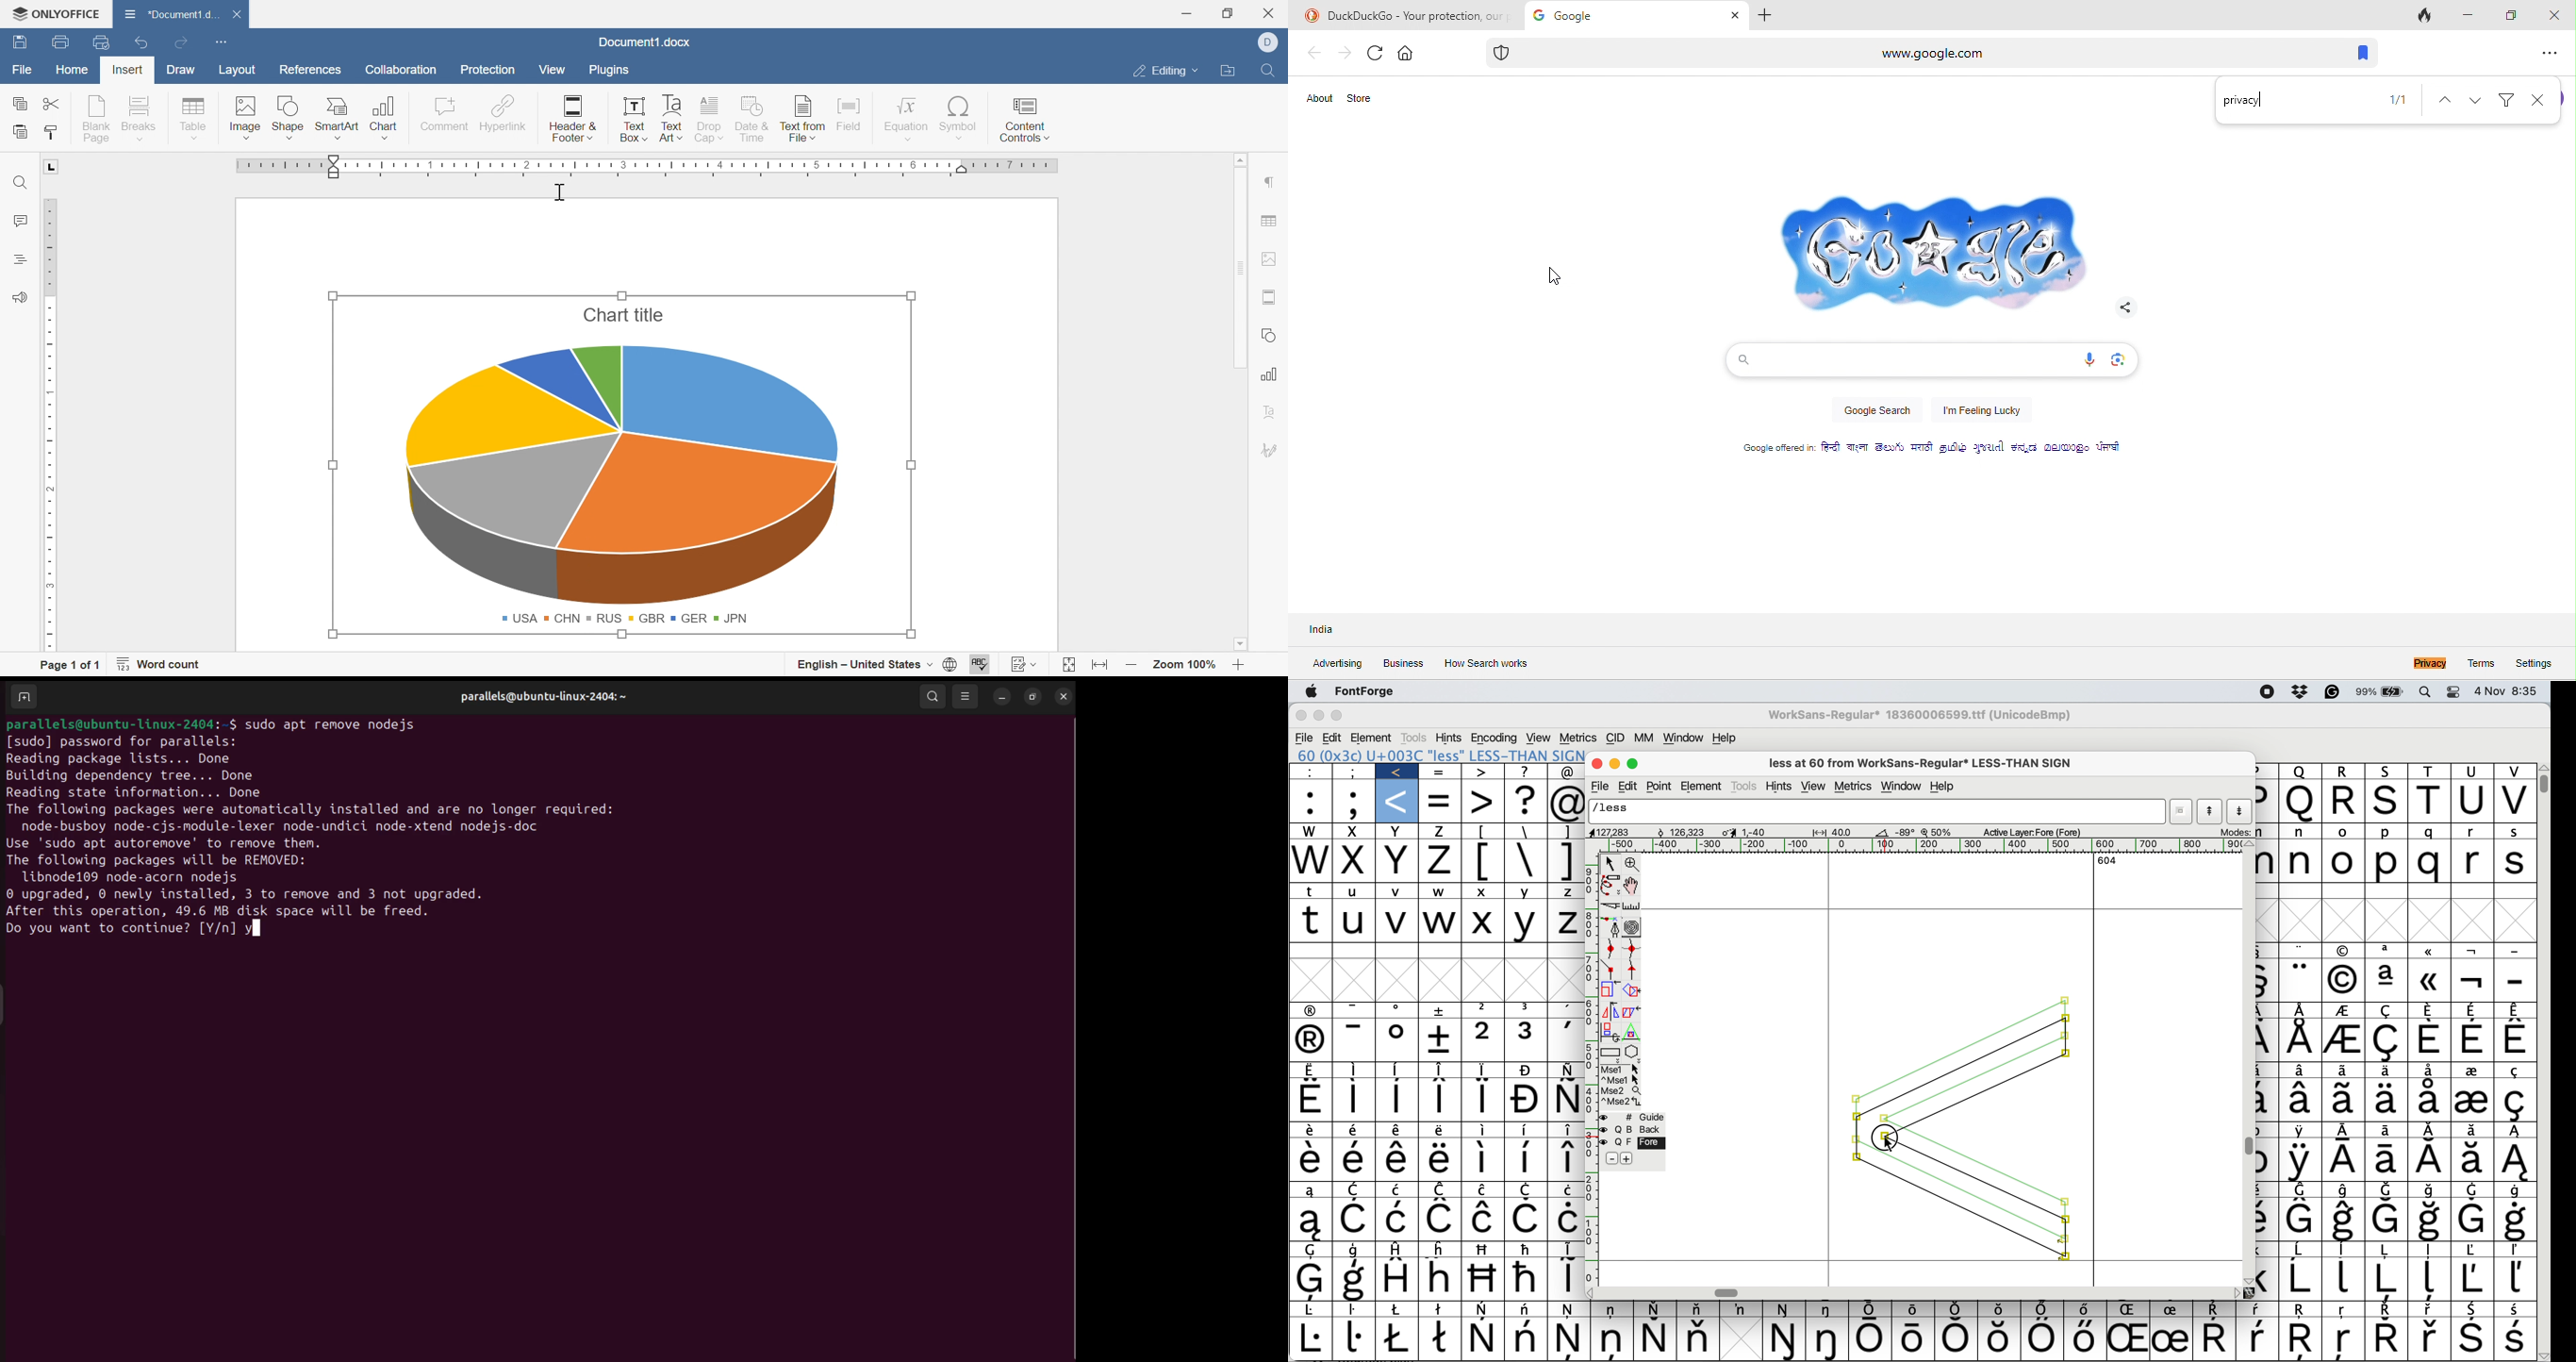  Describe the element at coordinates (1526, 831) in the screenshot. I see `\` at that location.